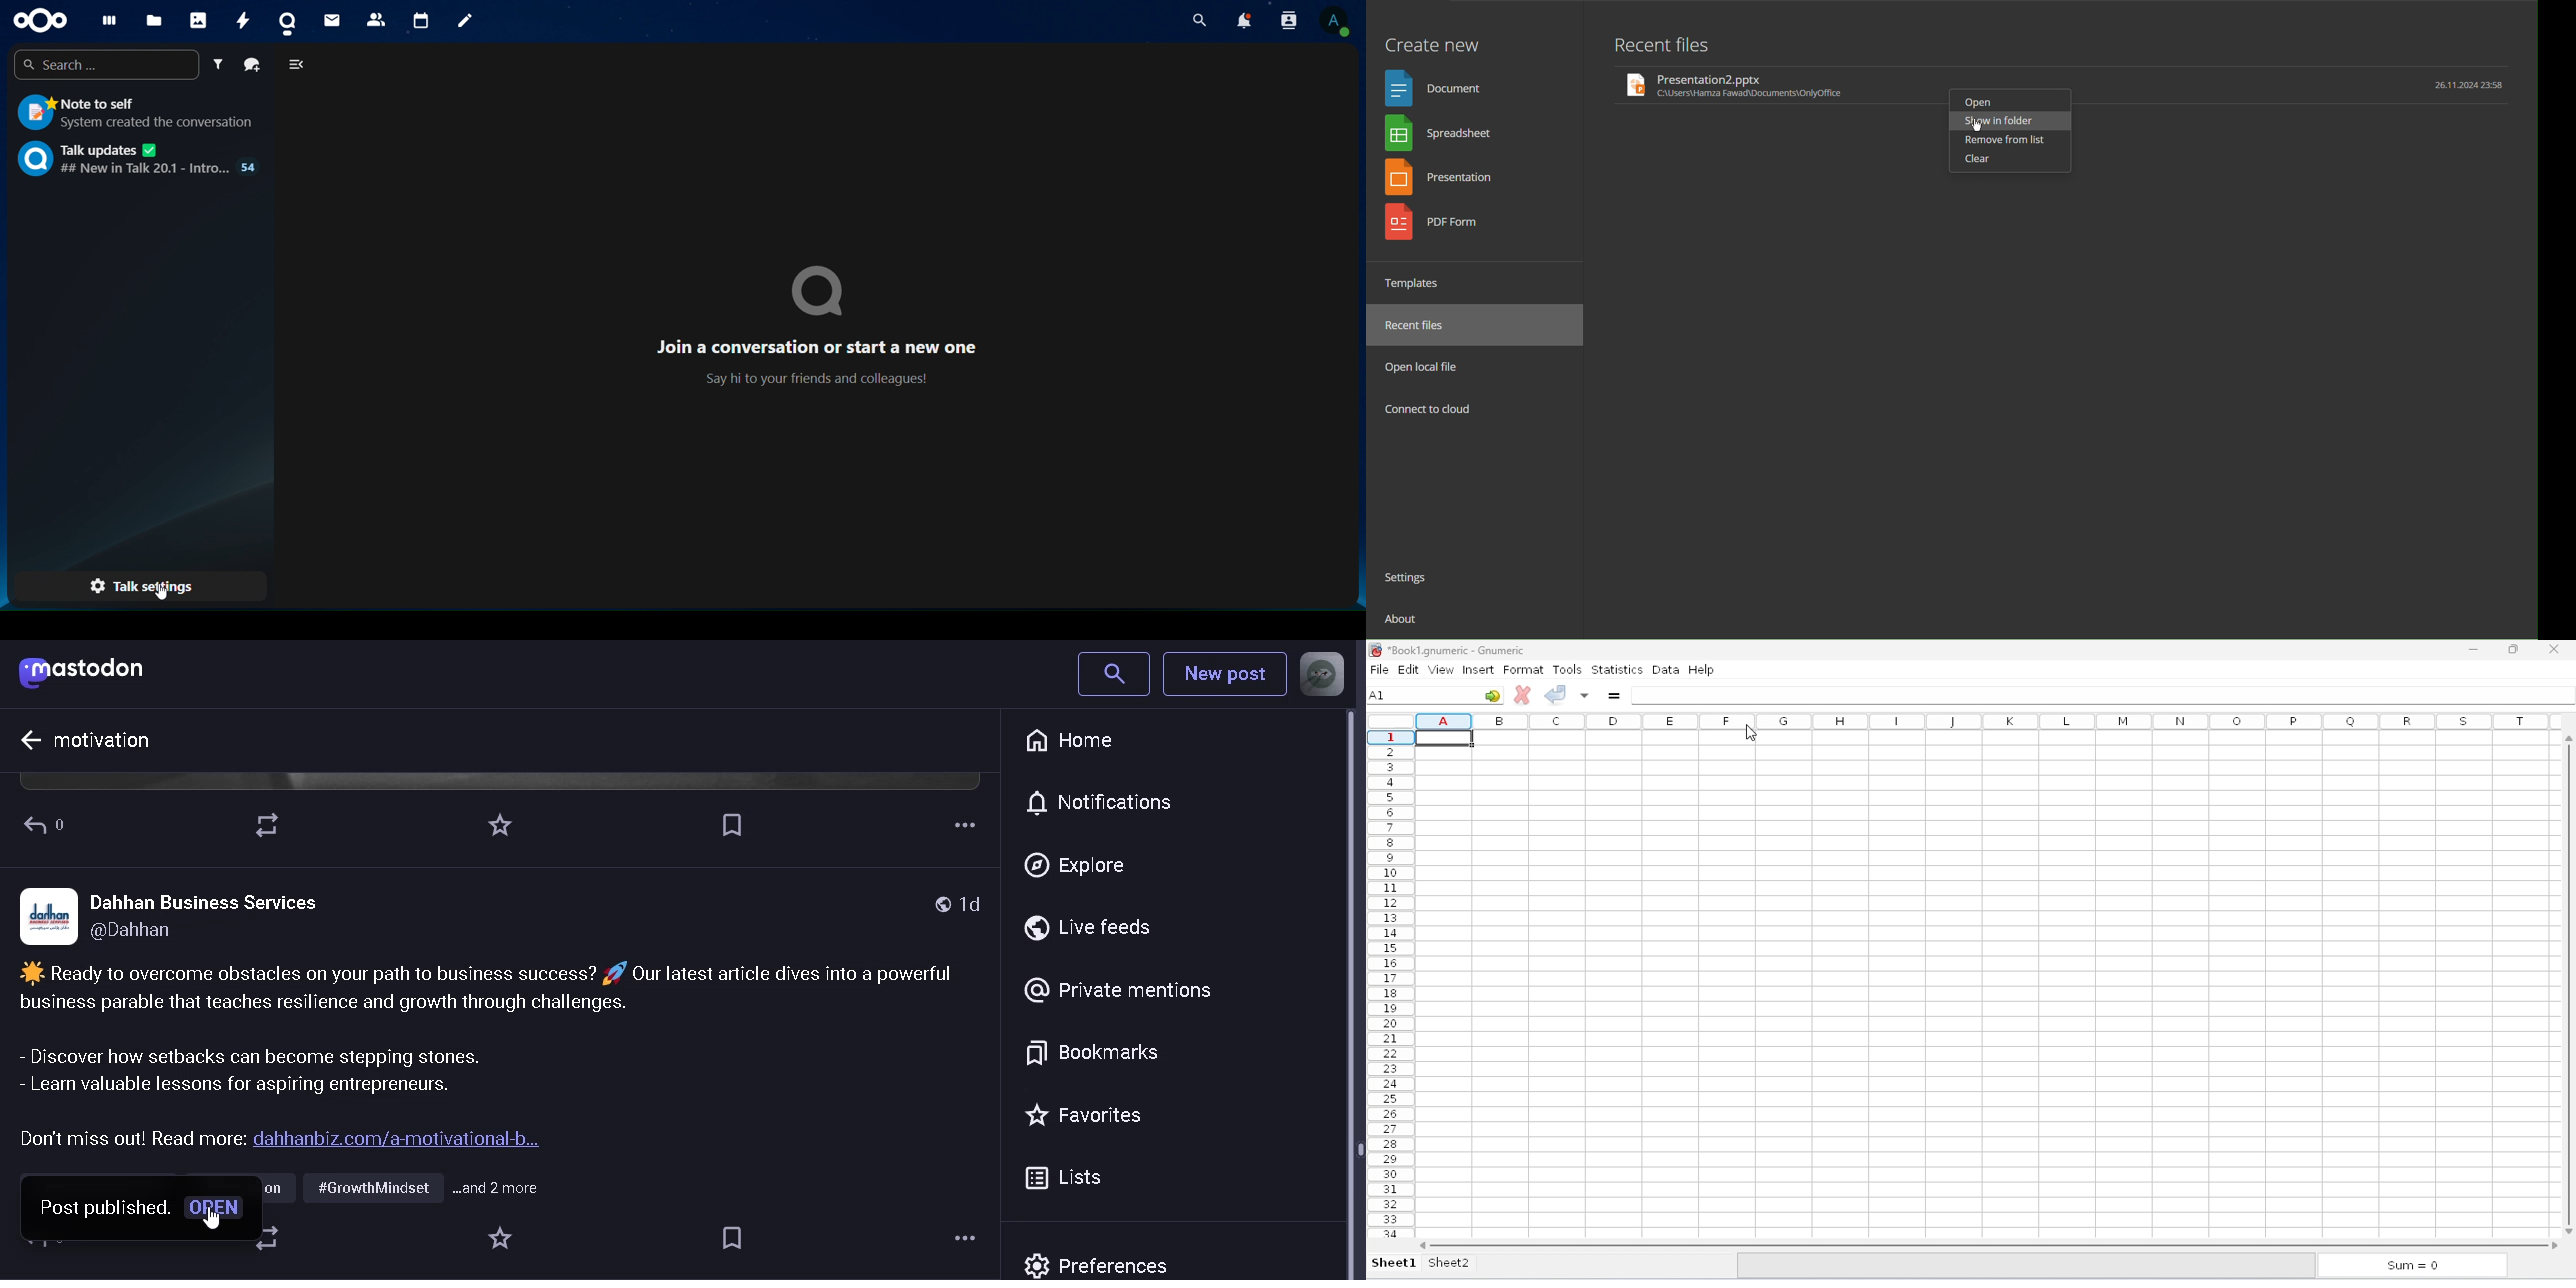 This screenshot has height=1288, width=2576. I want to click on ...and 2 more, so click(504, 1189).